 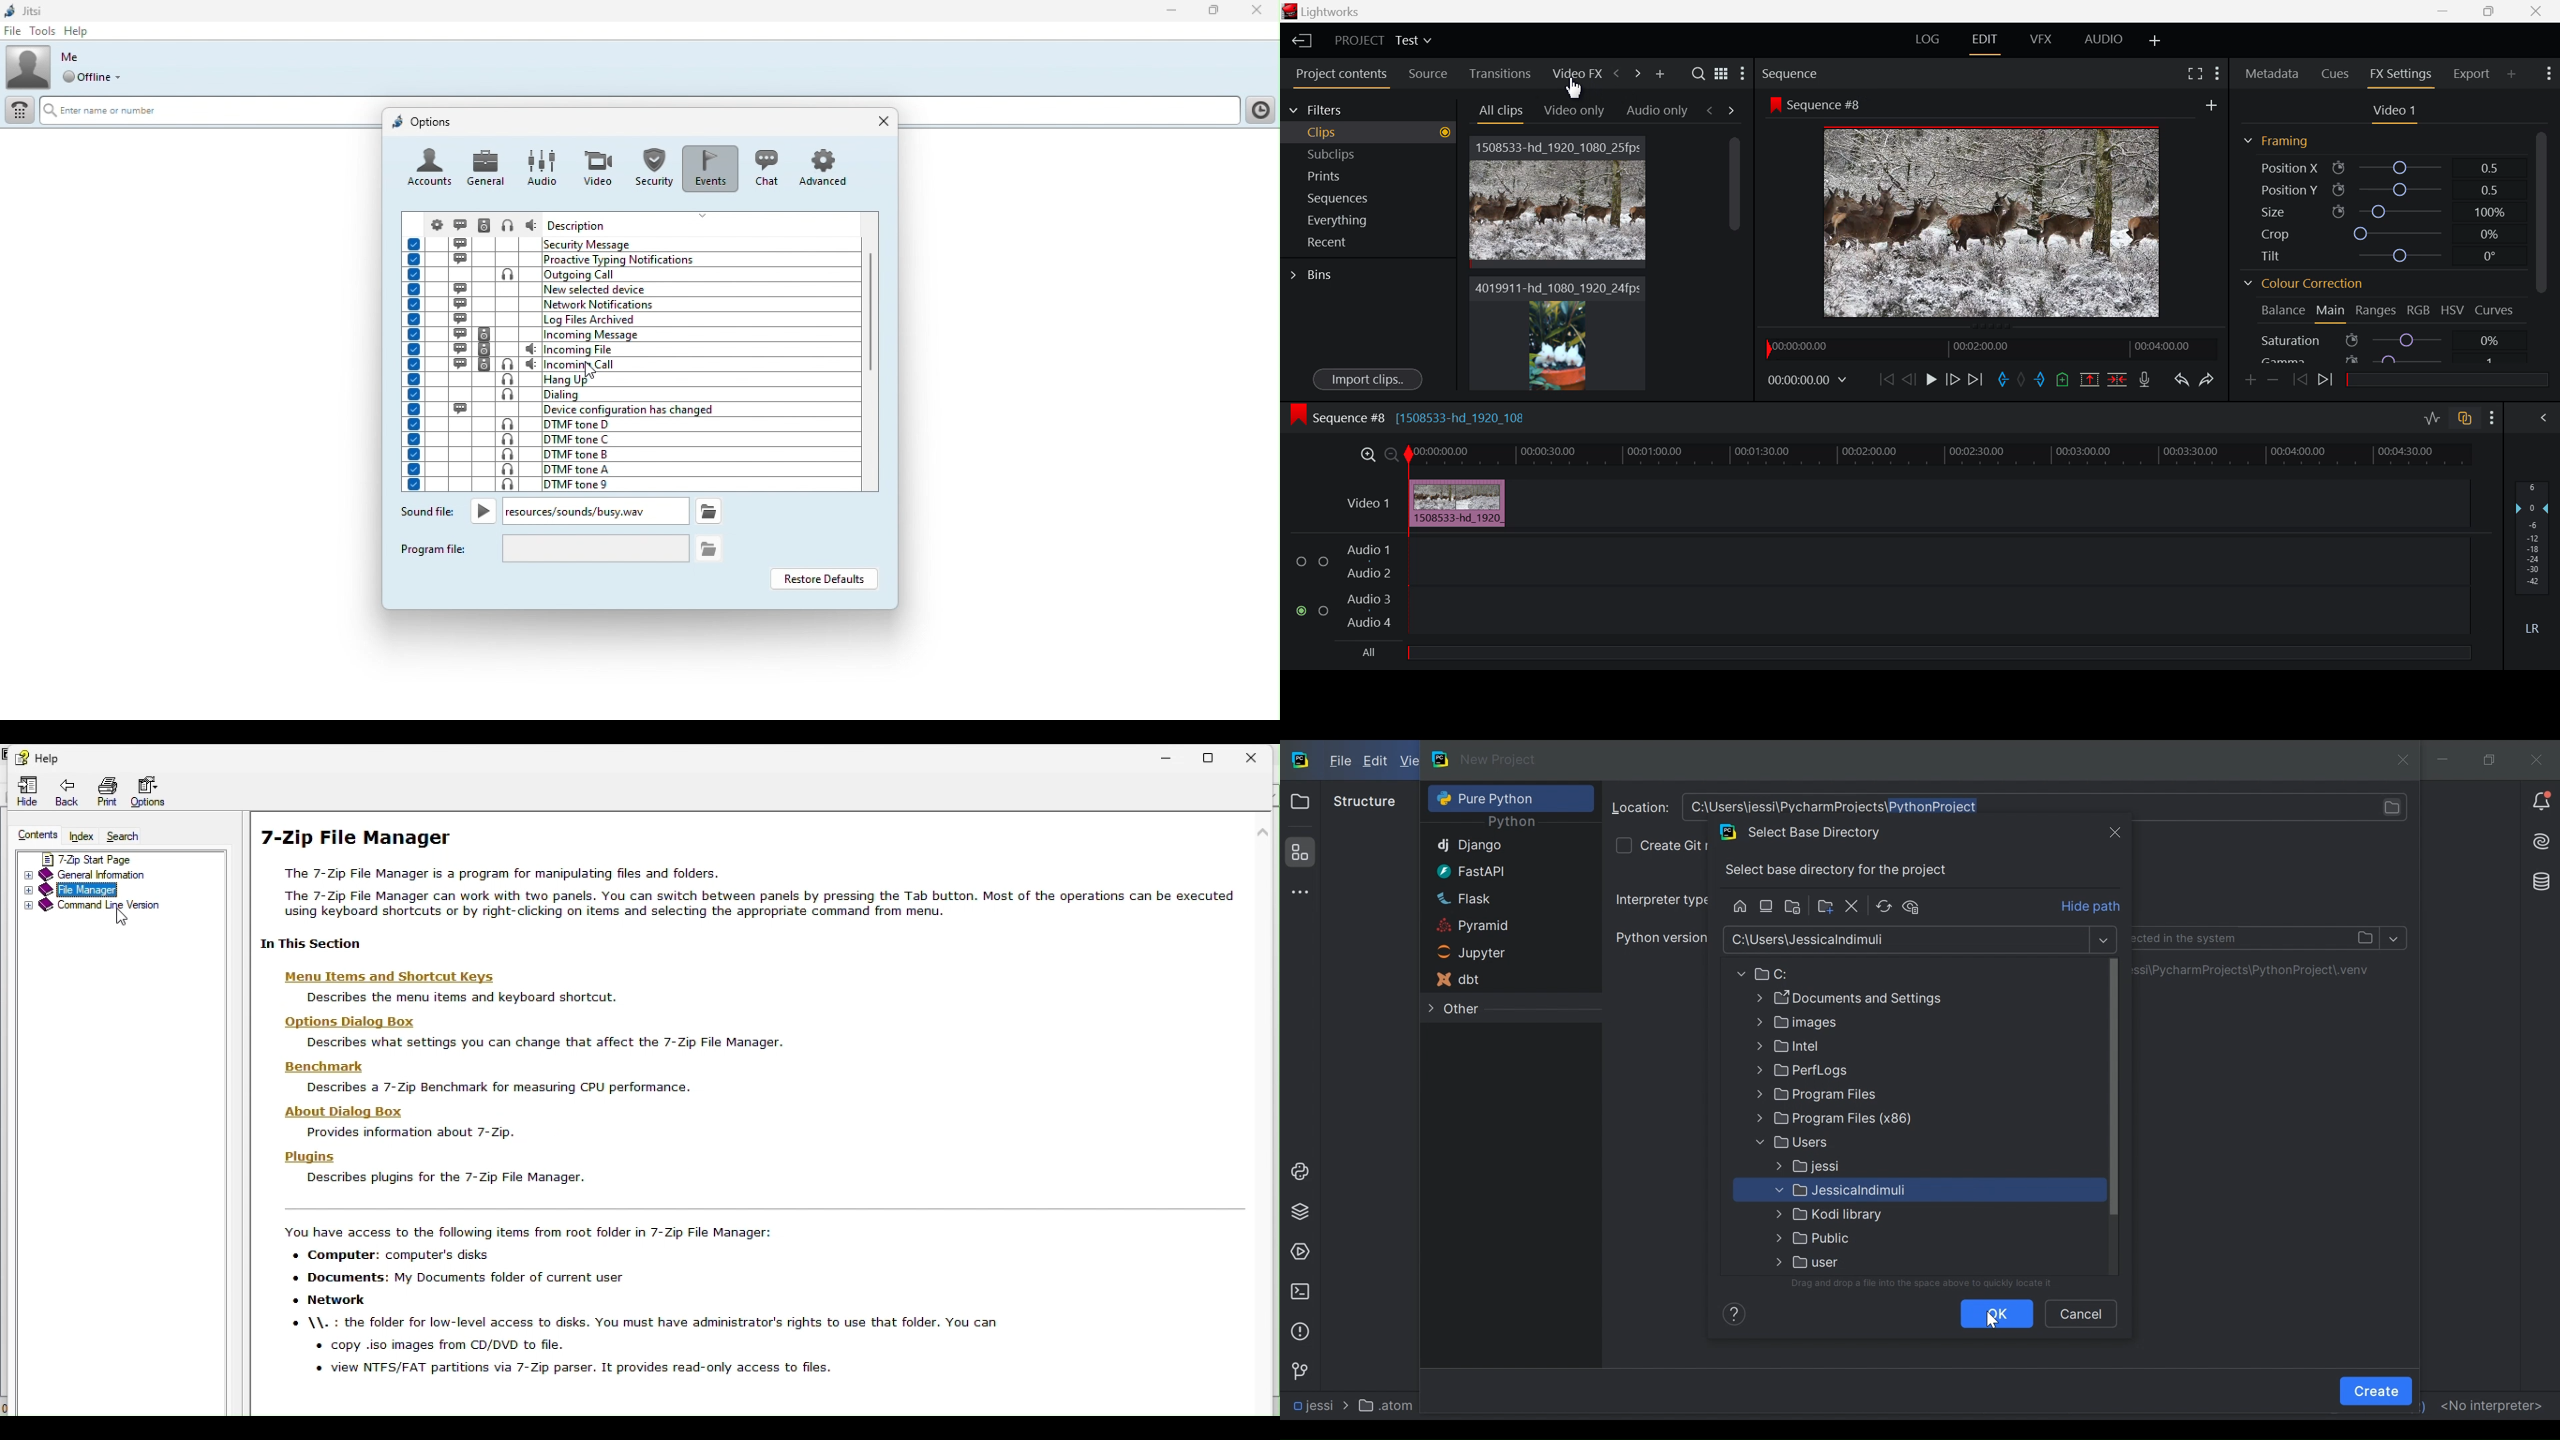 I want to click on Everything, so click(x=1364, y=219).